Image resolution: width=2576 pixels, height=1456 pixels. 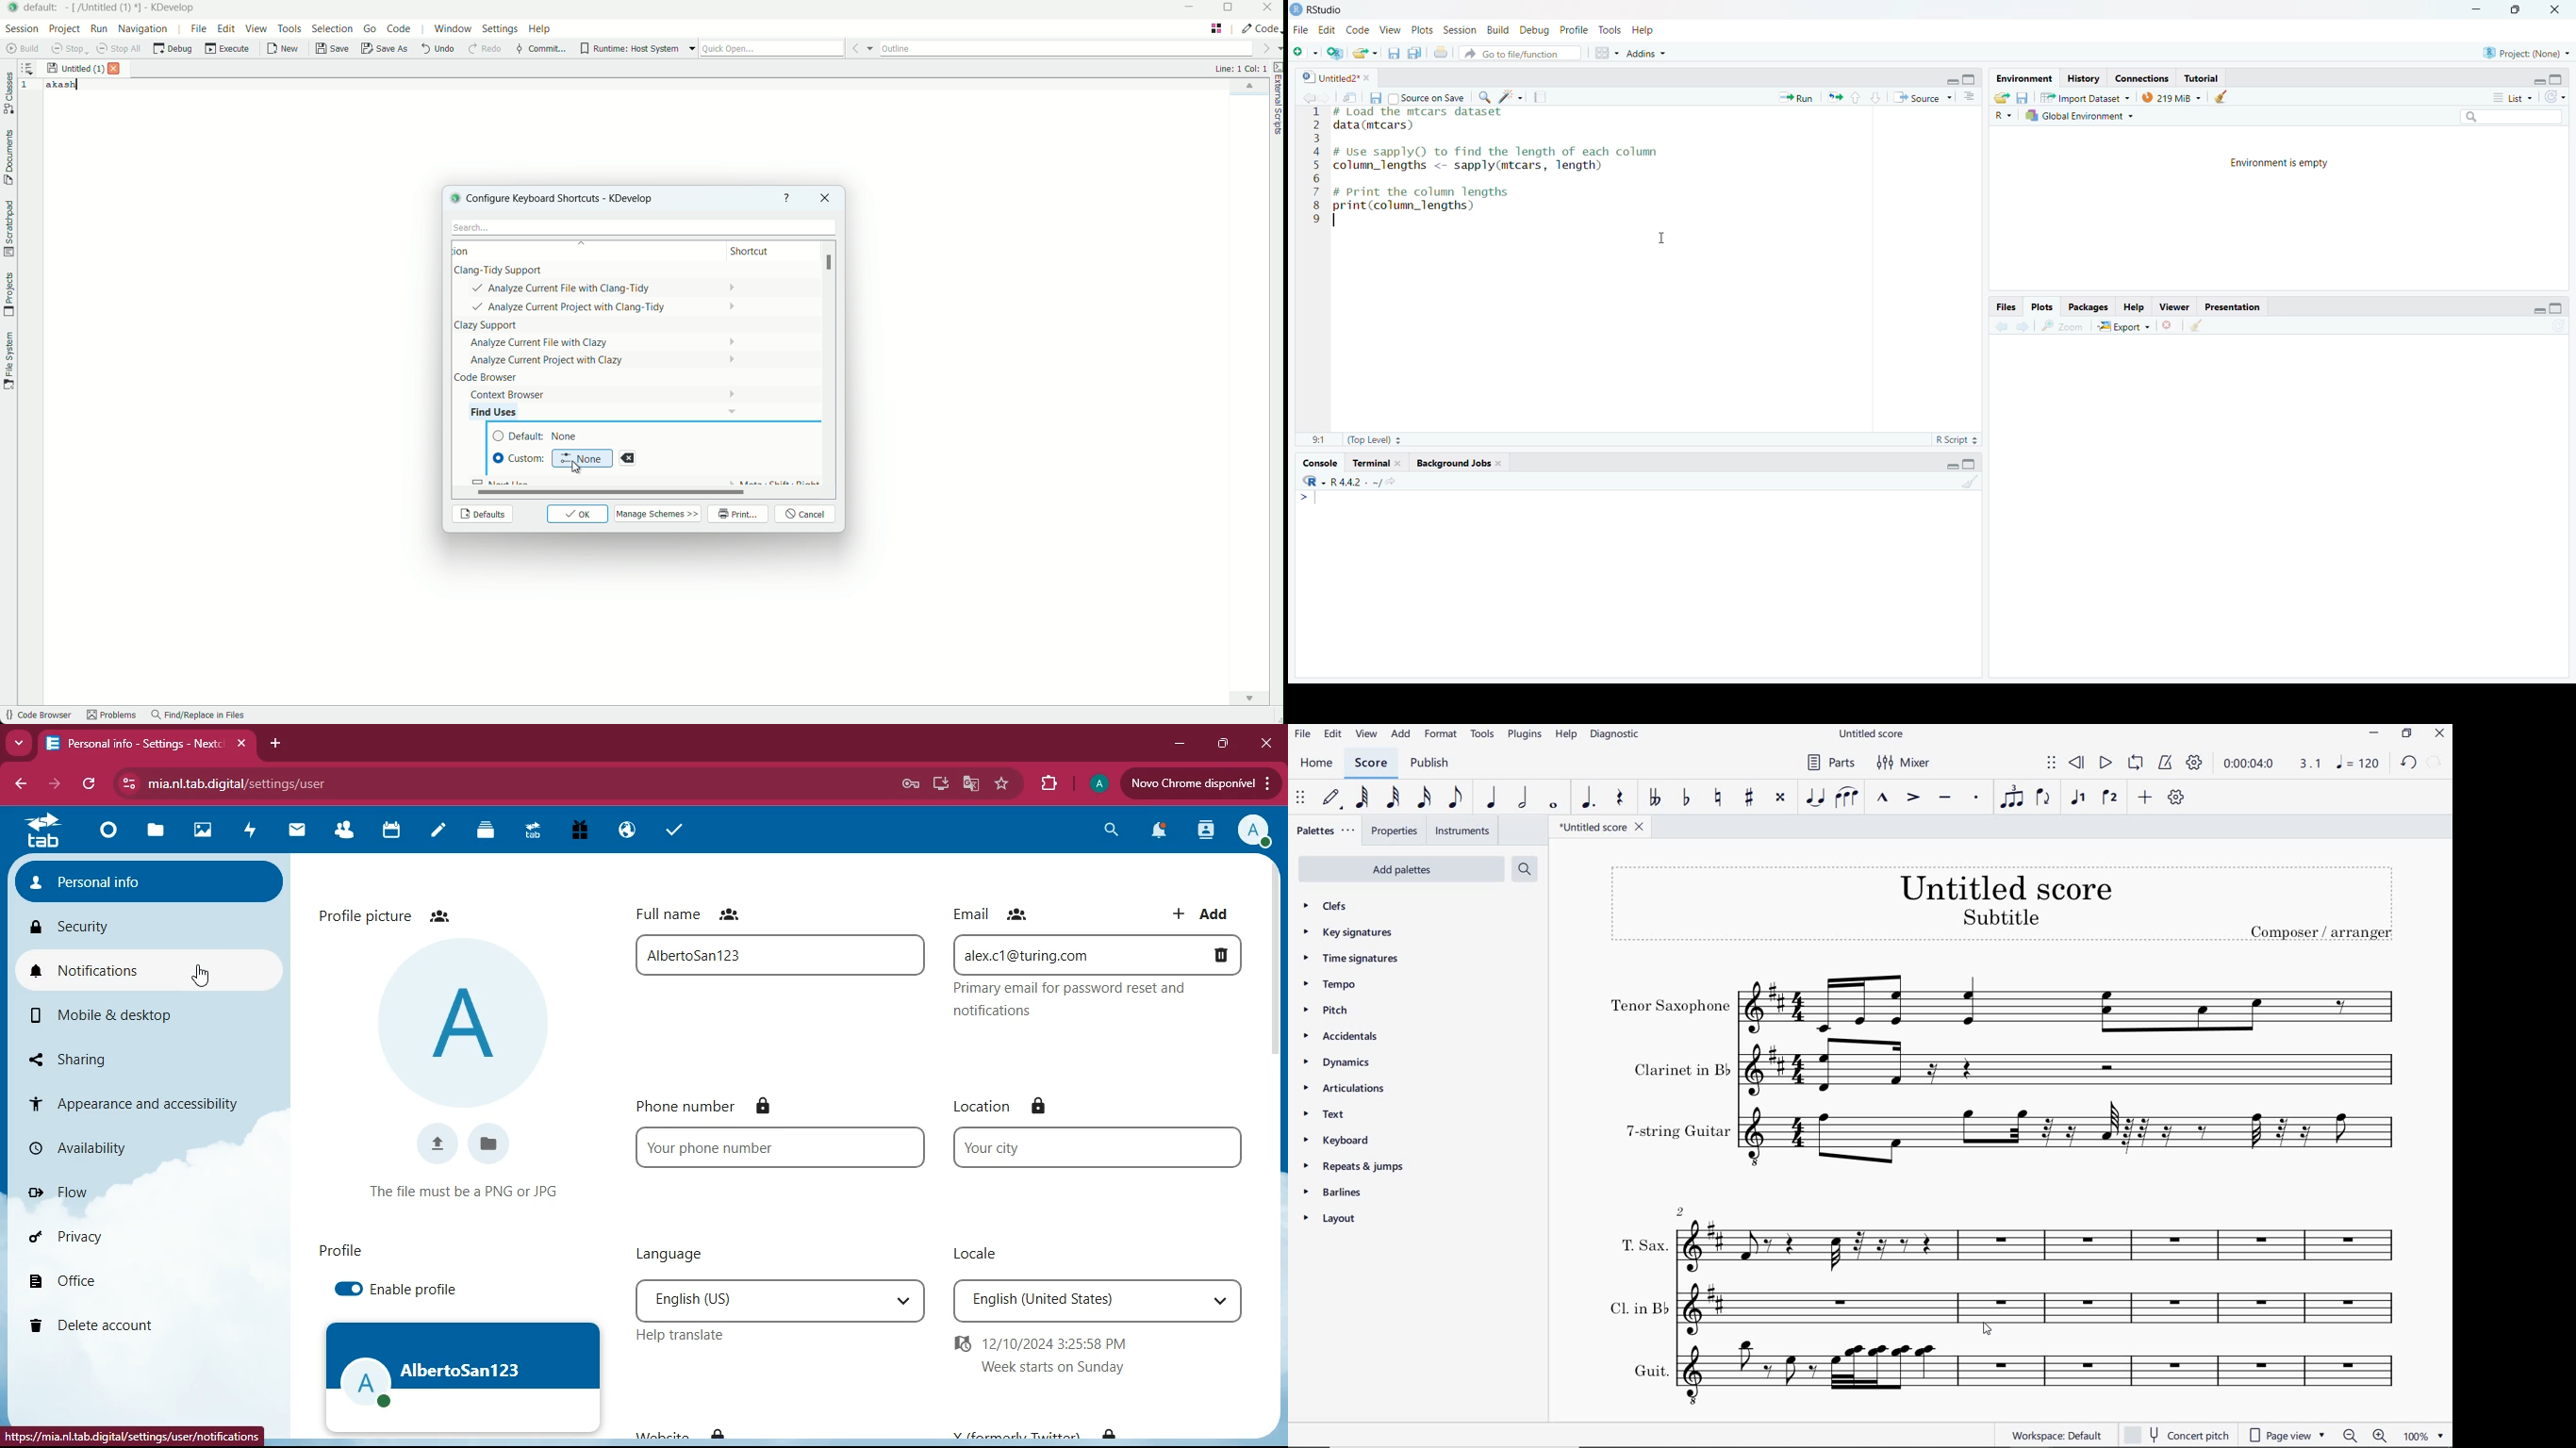 What do you see at coordinates (444, 832) in the screenshot?
I see `notes` at bounding box center [444, 832].